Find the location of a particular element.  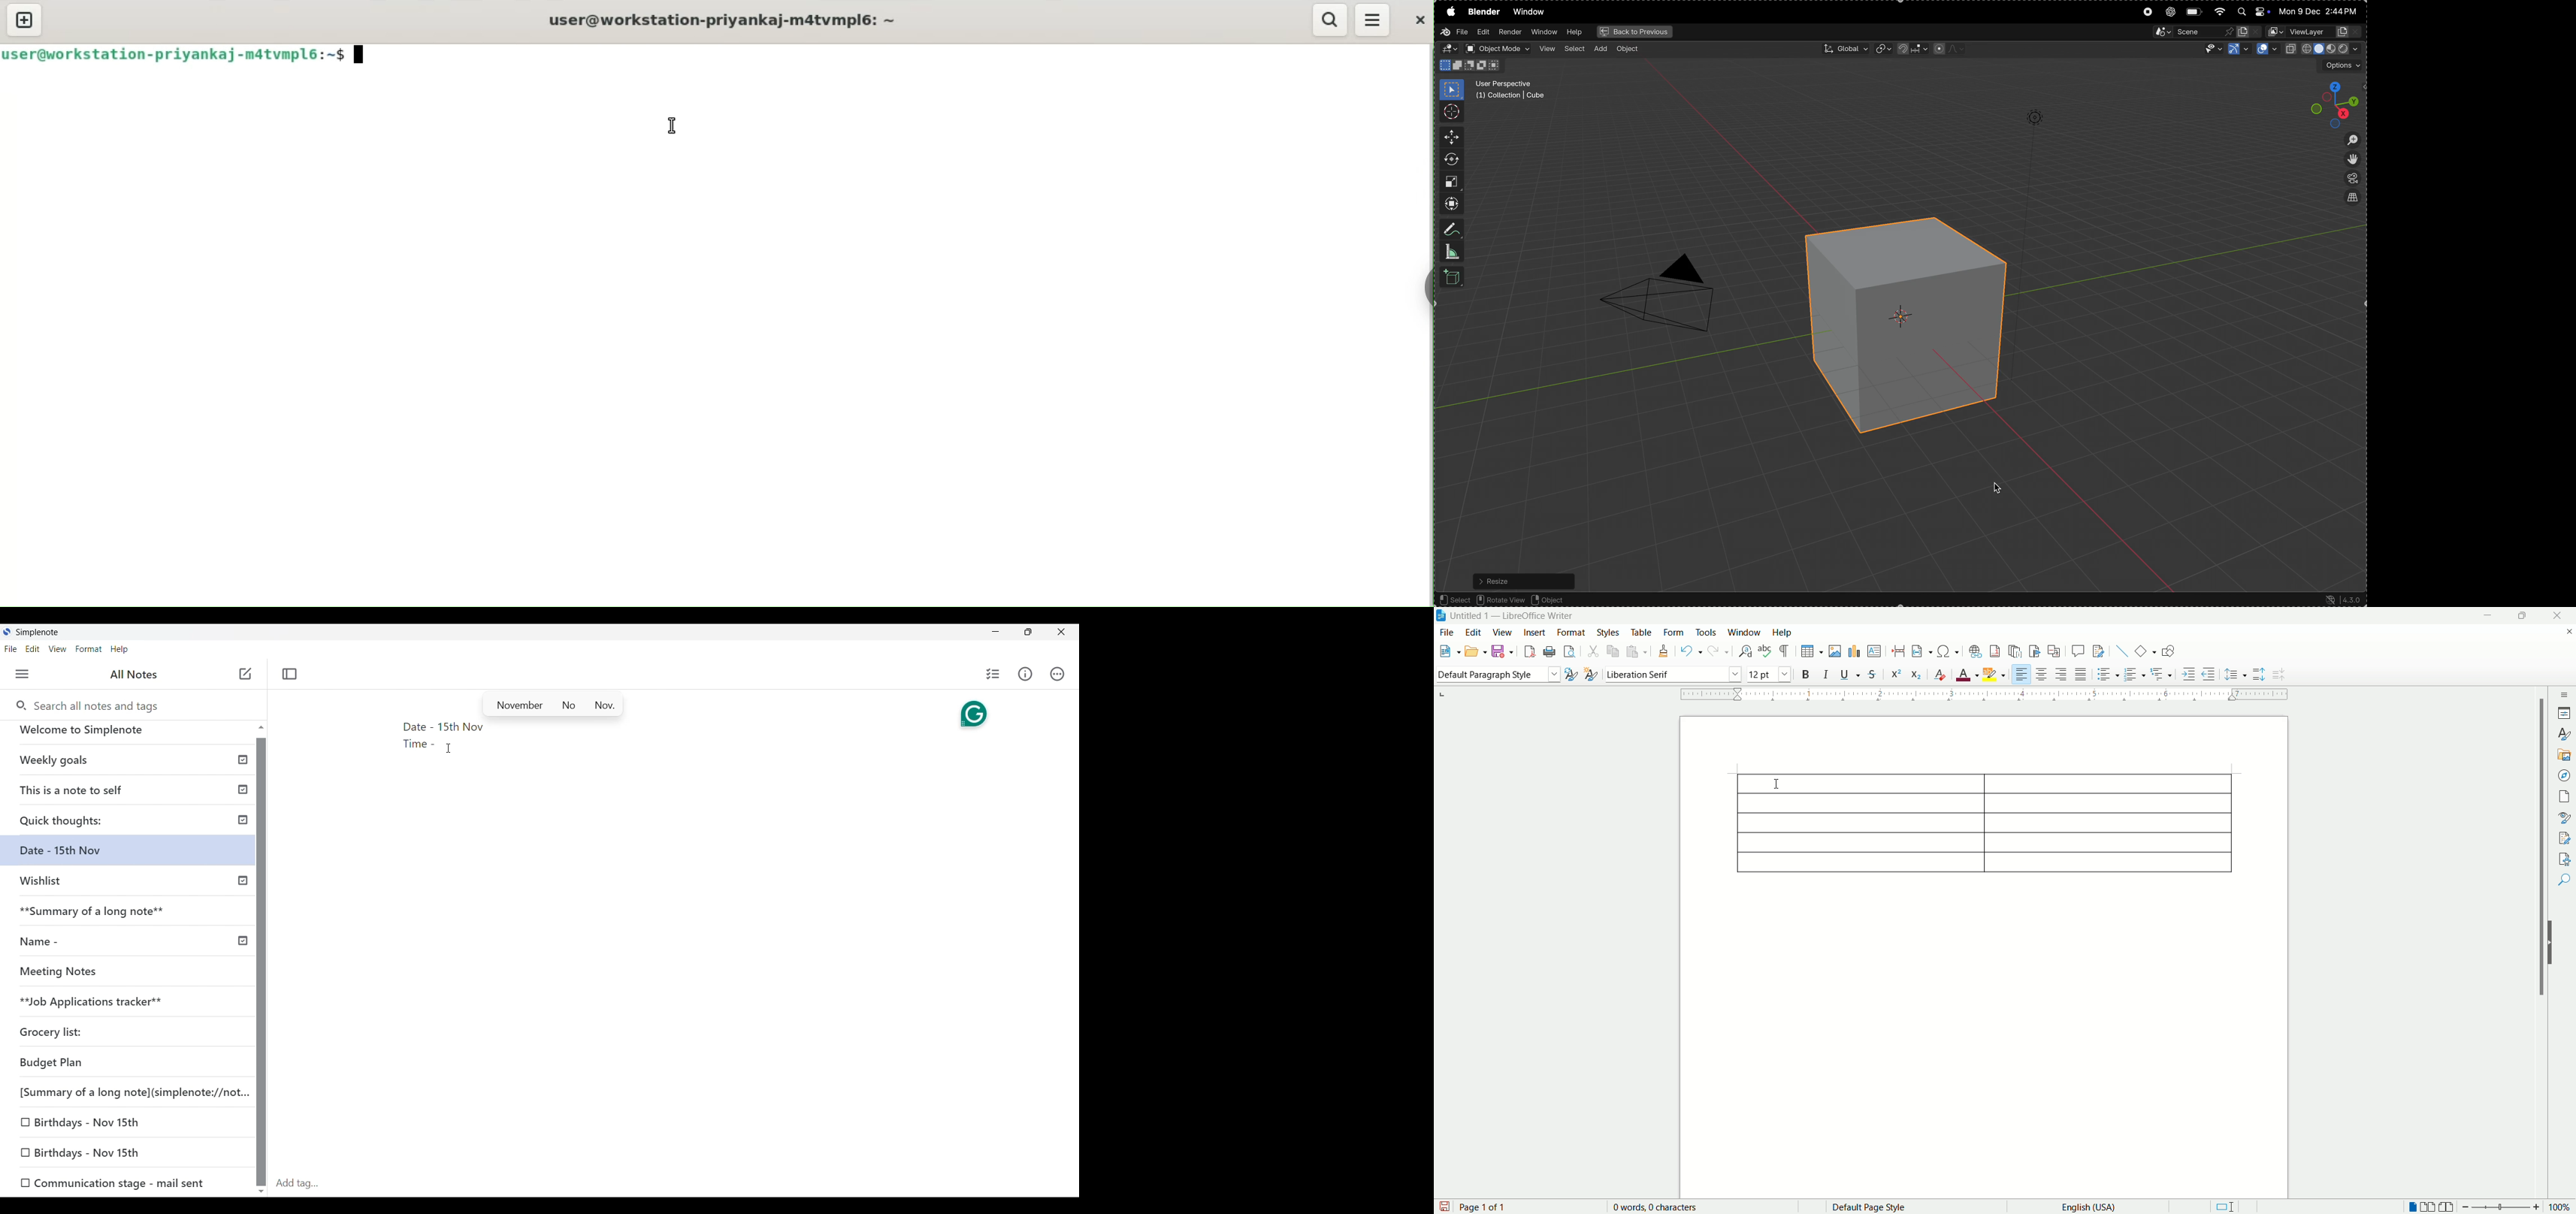

show overlays is located at coordinates (2267, 50).